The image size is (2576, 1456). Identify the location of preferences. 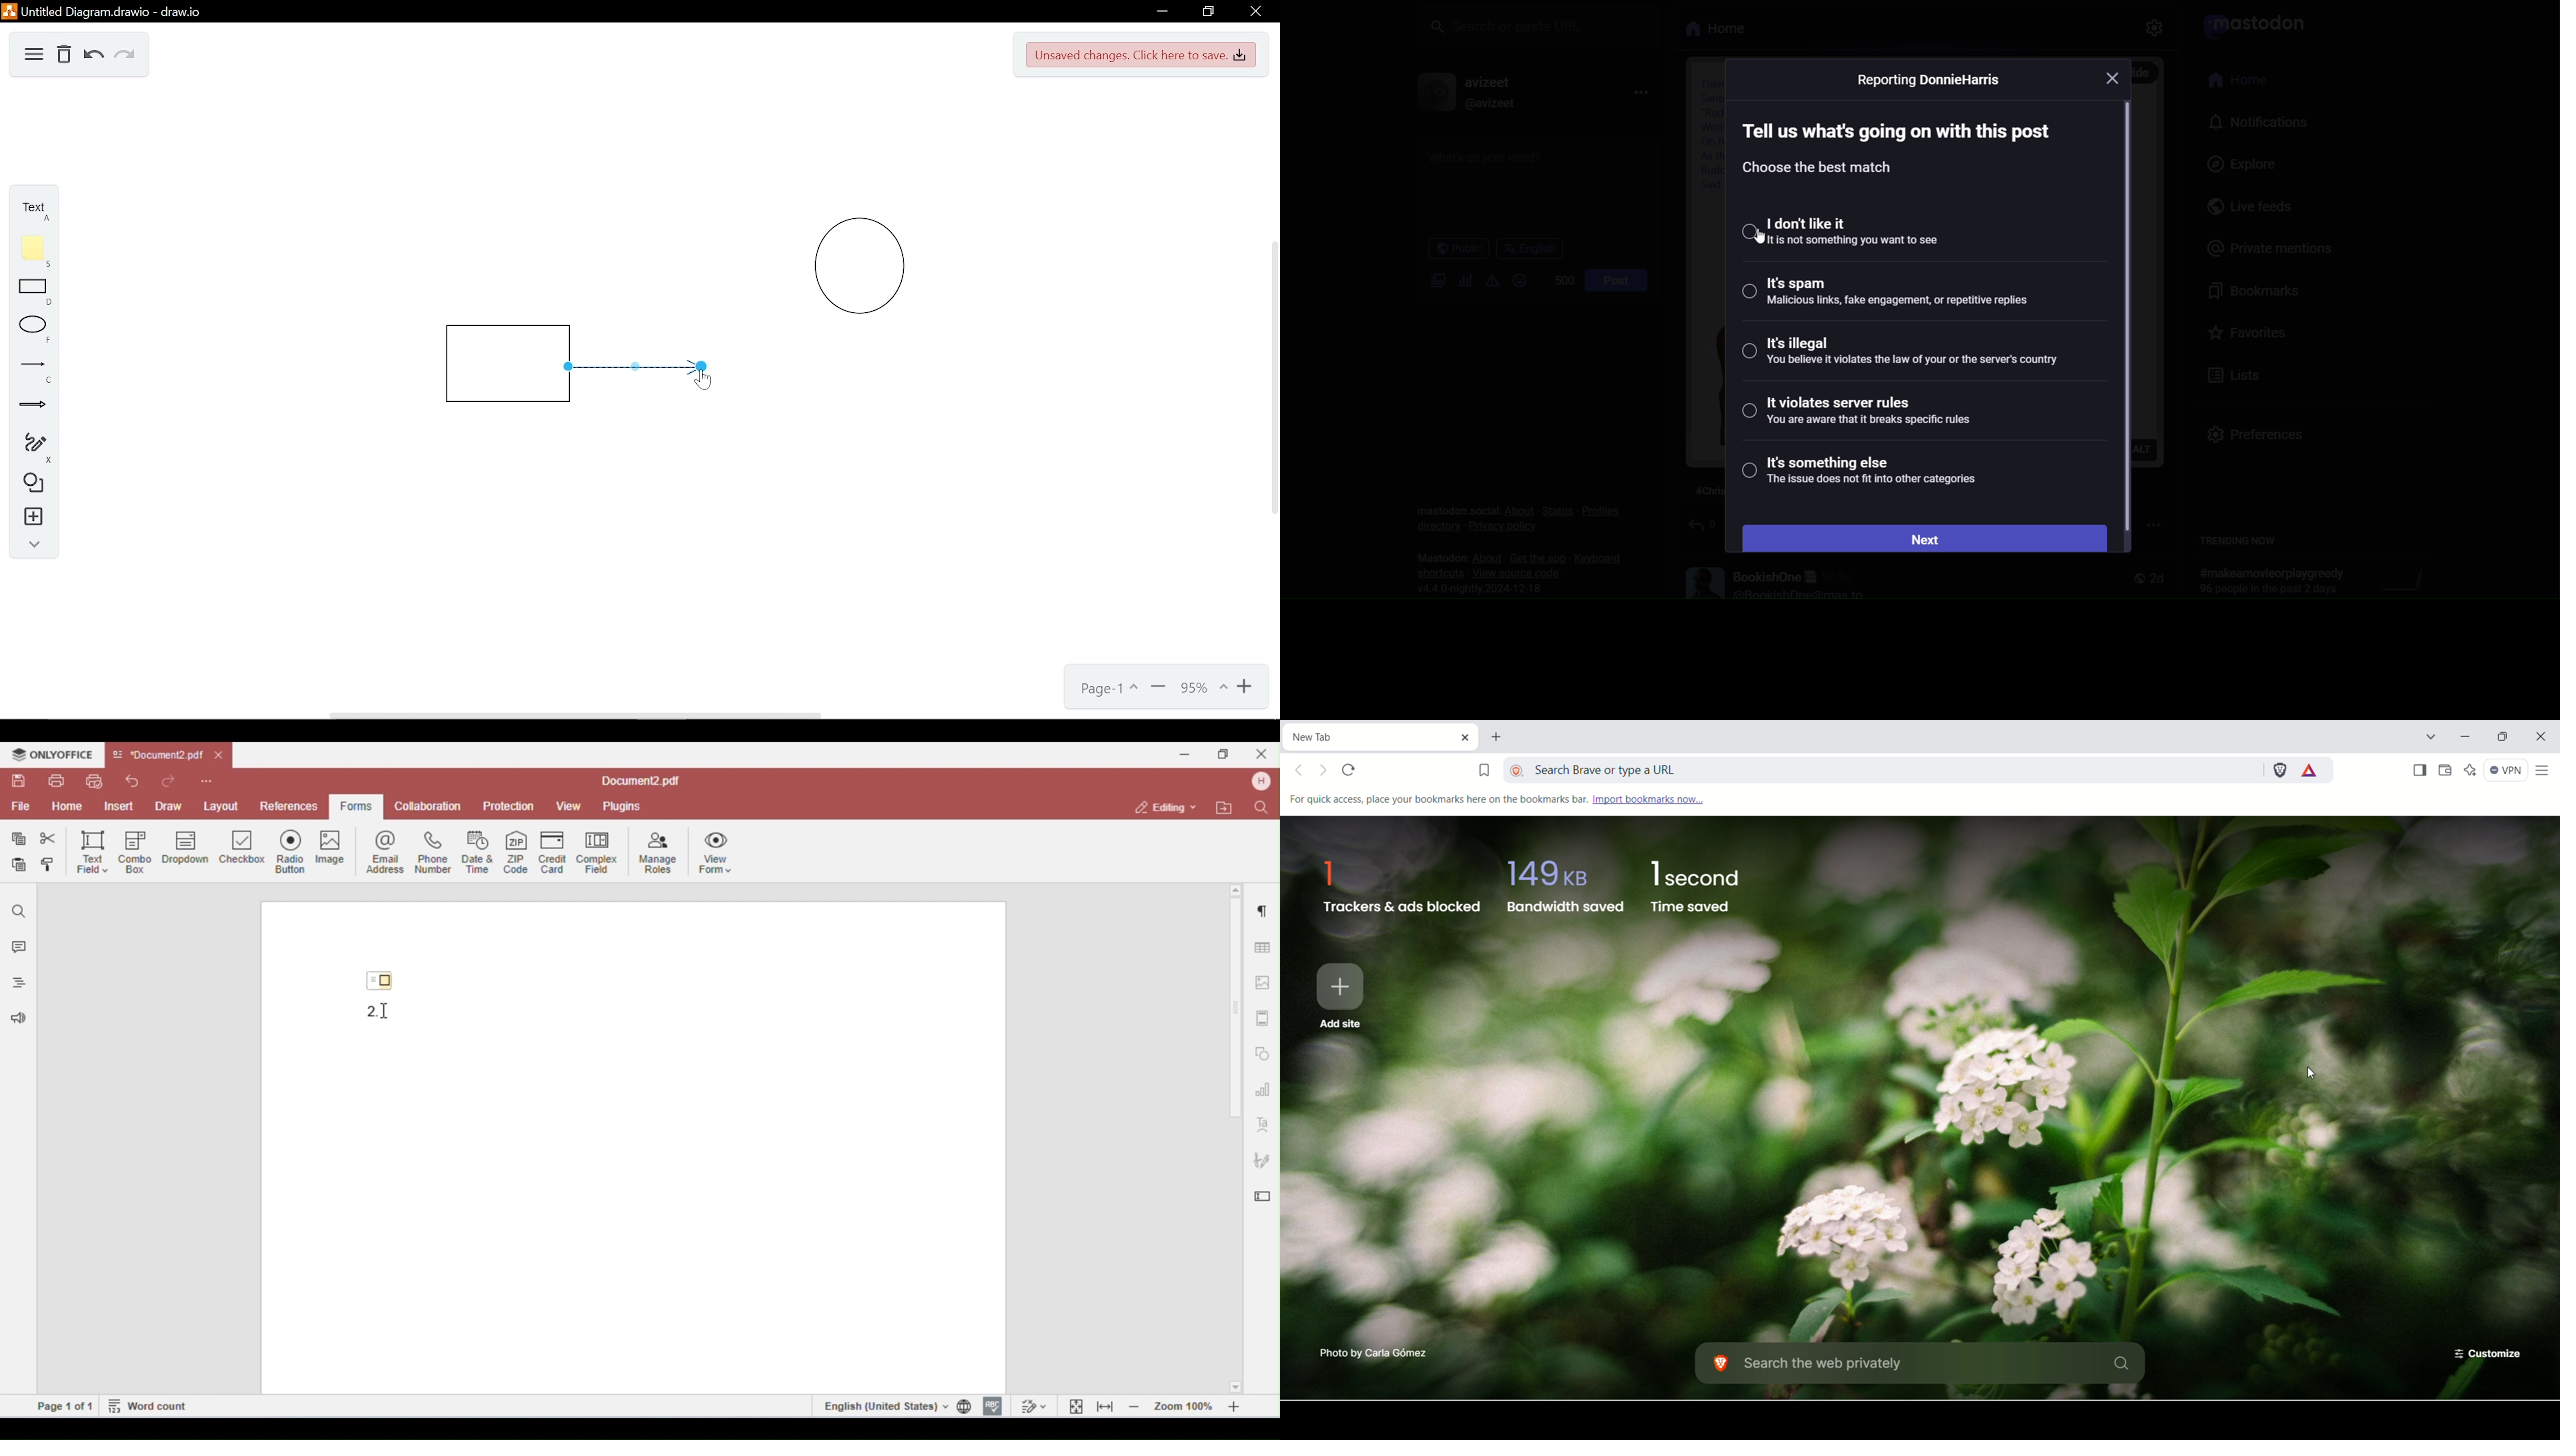
(2253, 429).